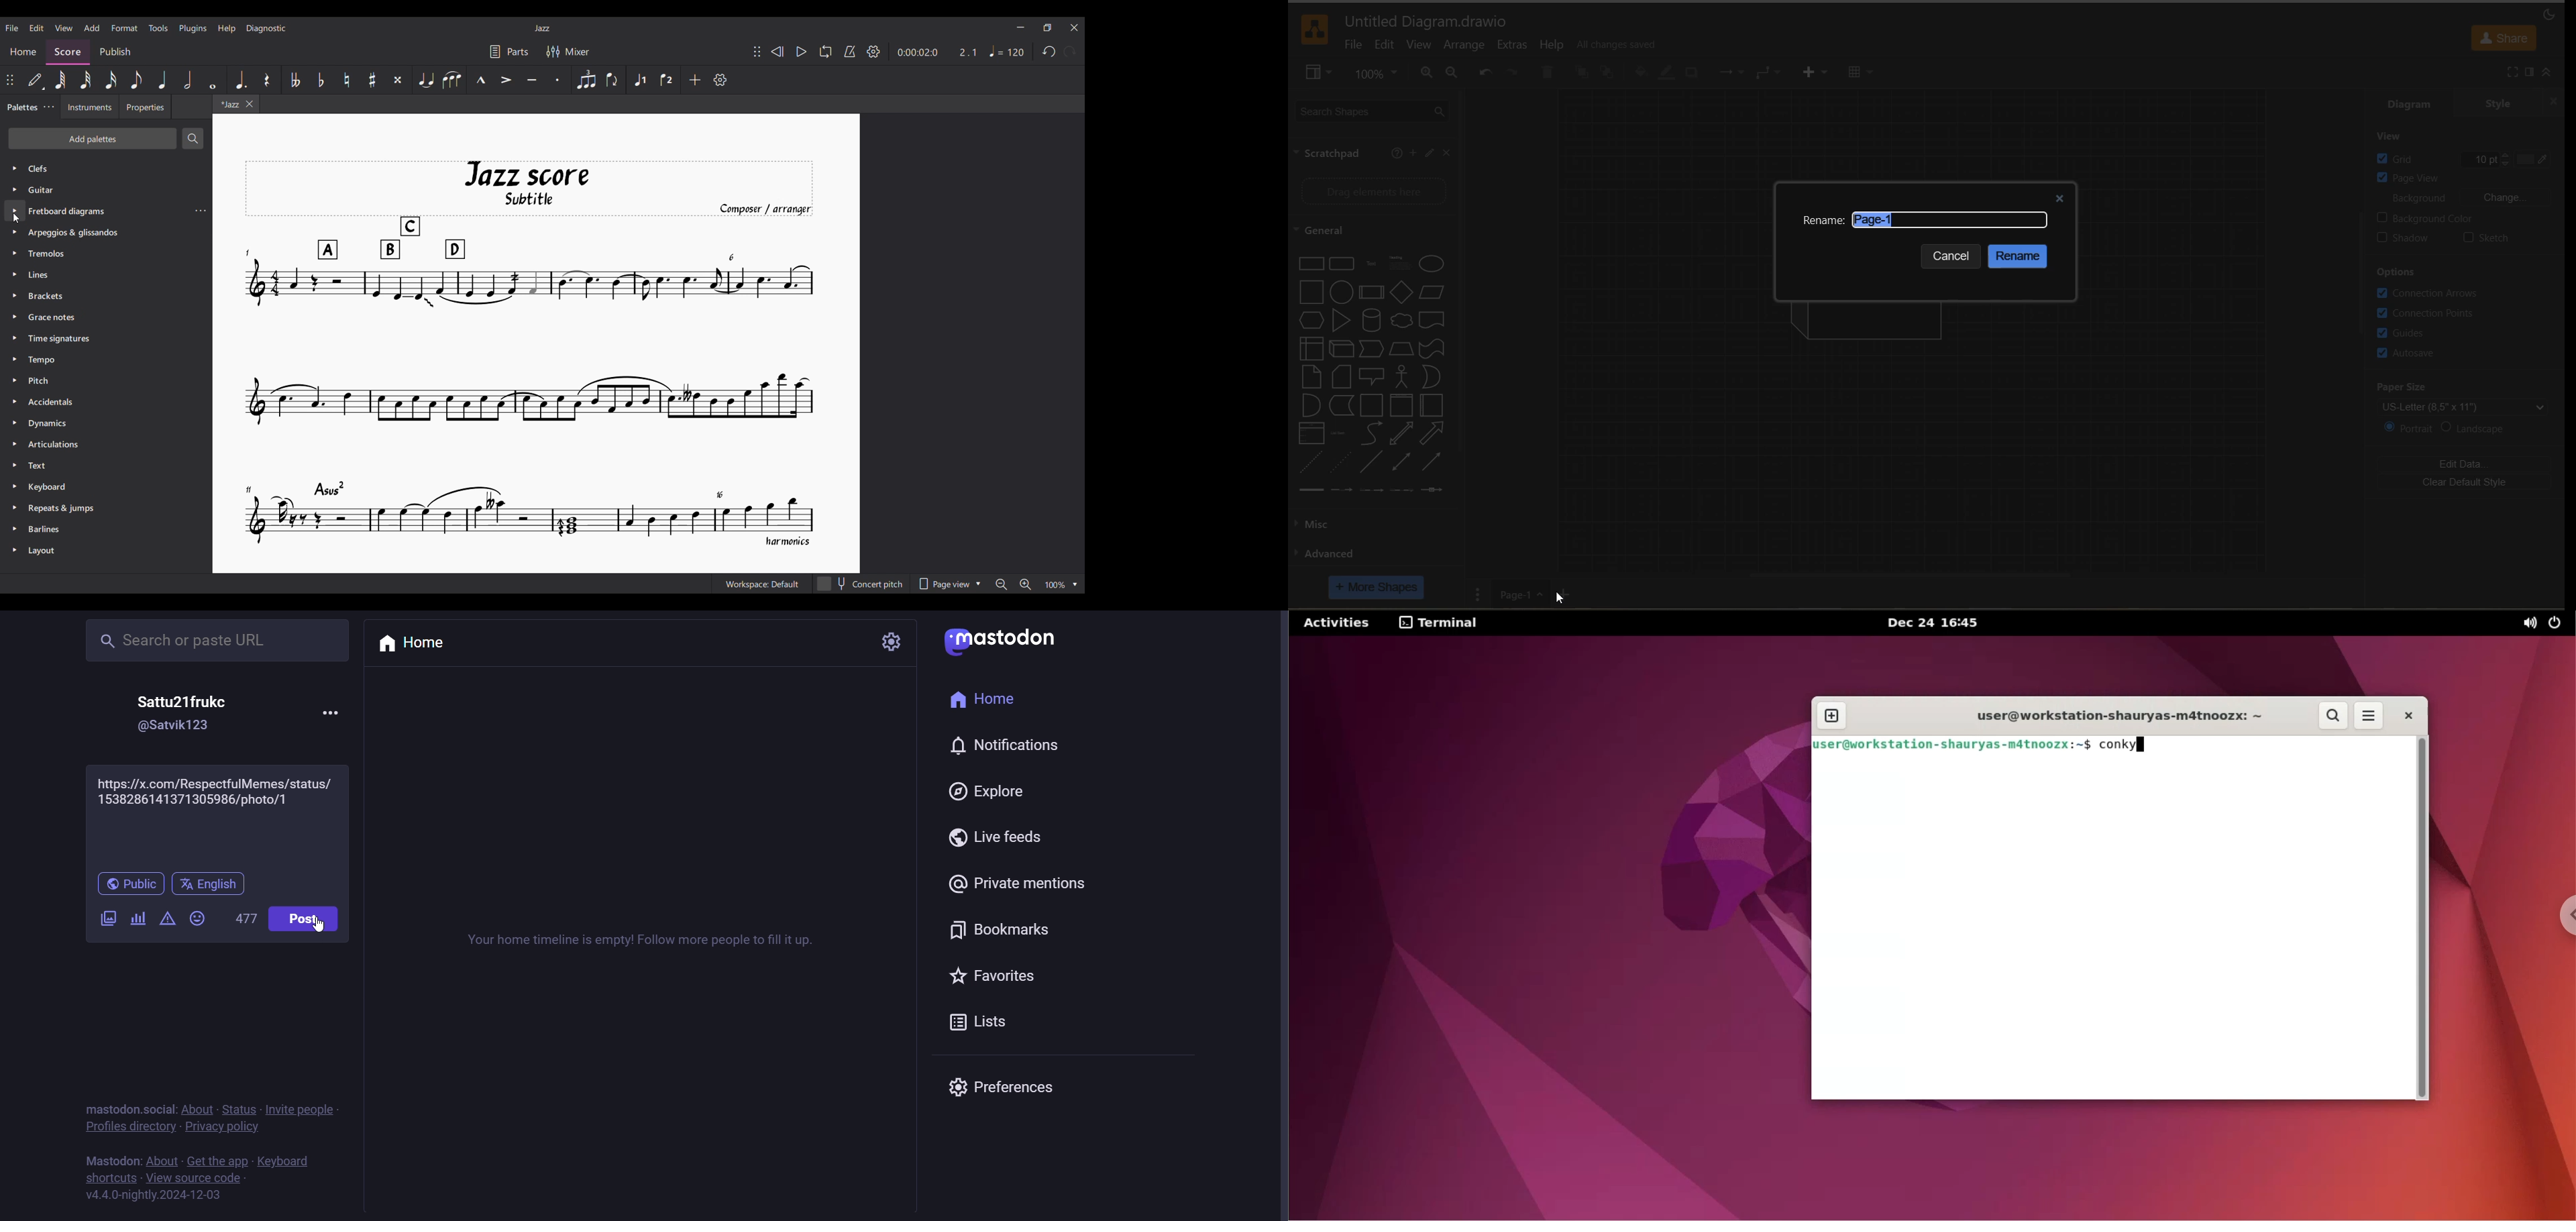 The image size is (2576, 1232). Describe the element at coordinates (2020, 257) in the screenshot. I see `rename` at that location.